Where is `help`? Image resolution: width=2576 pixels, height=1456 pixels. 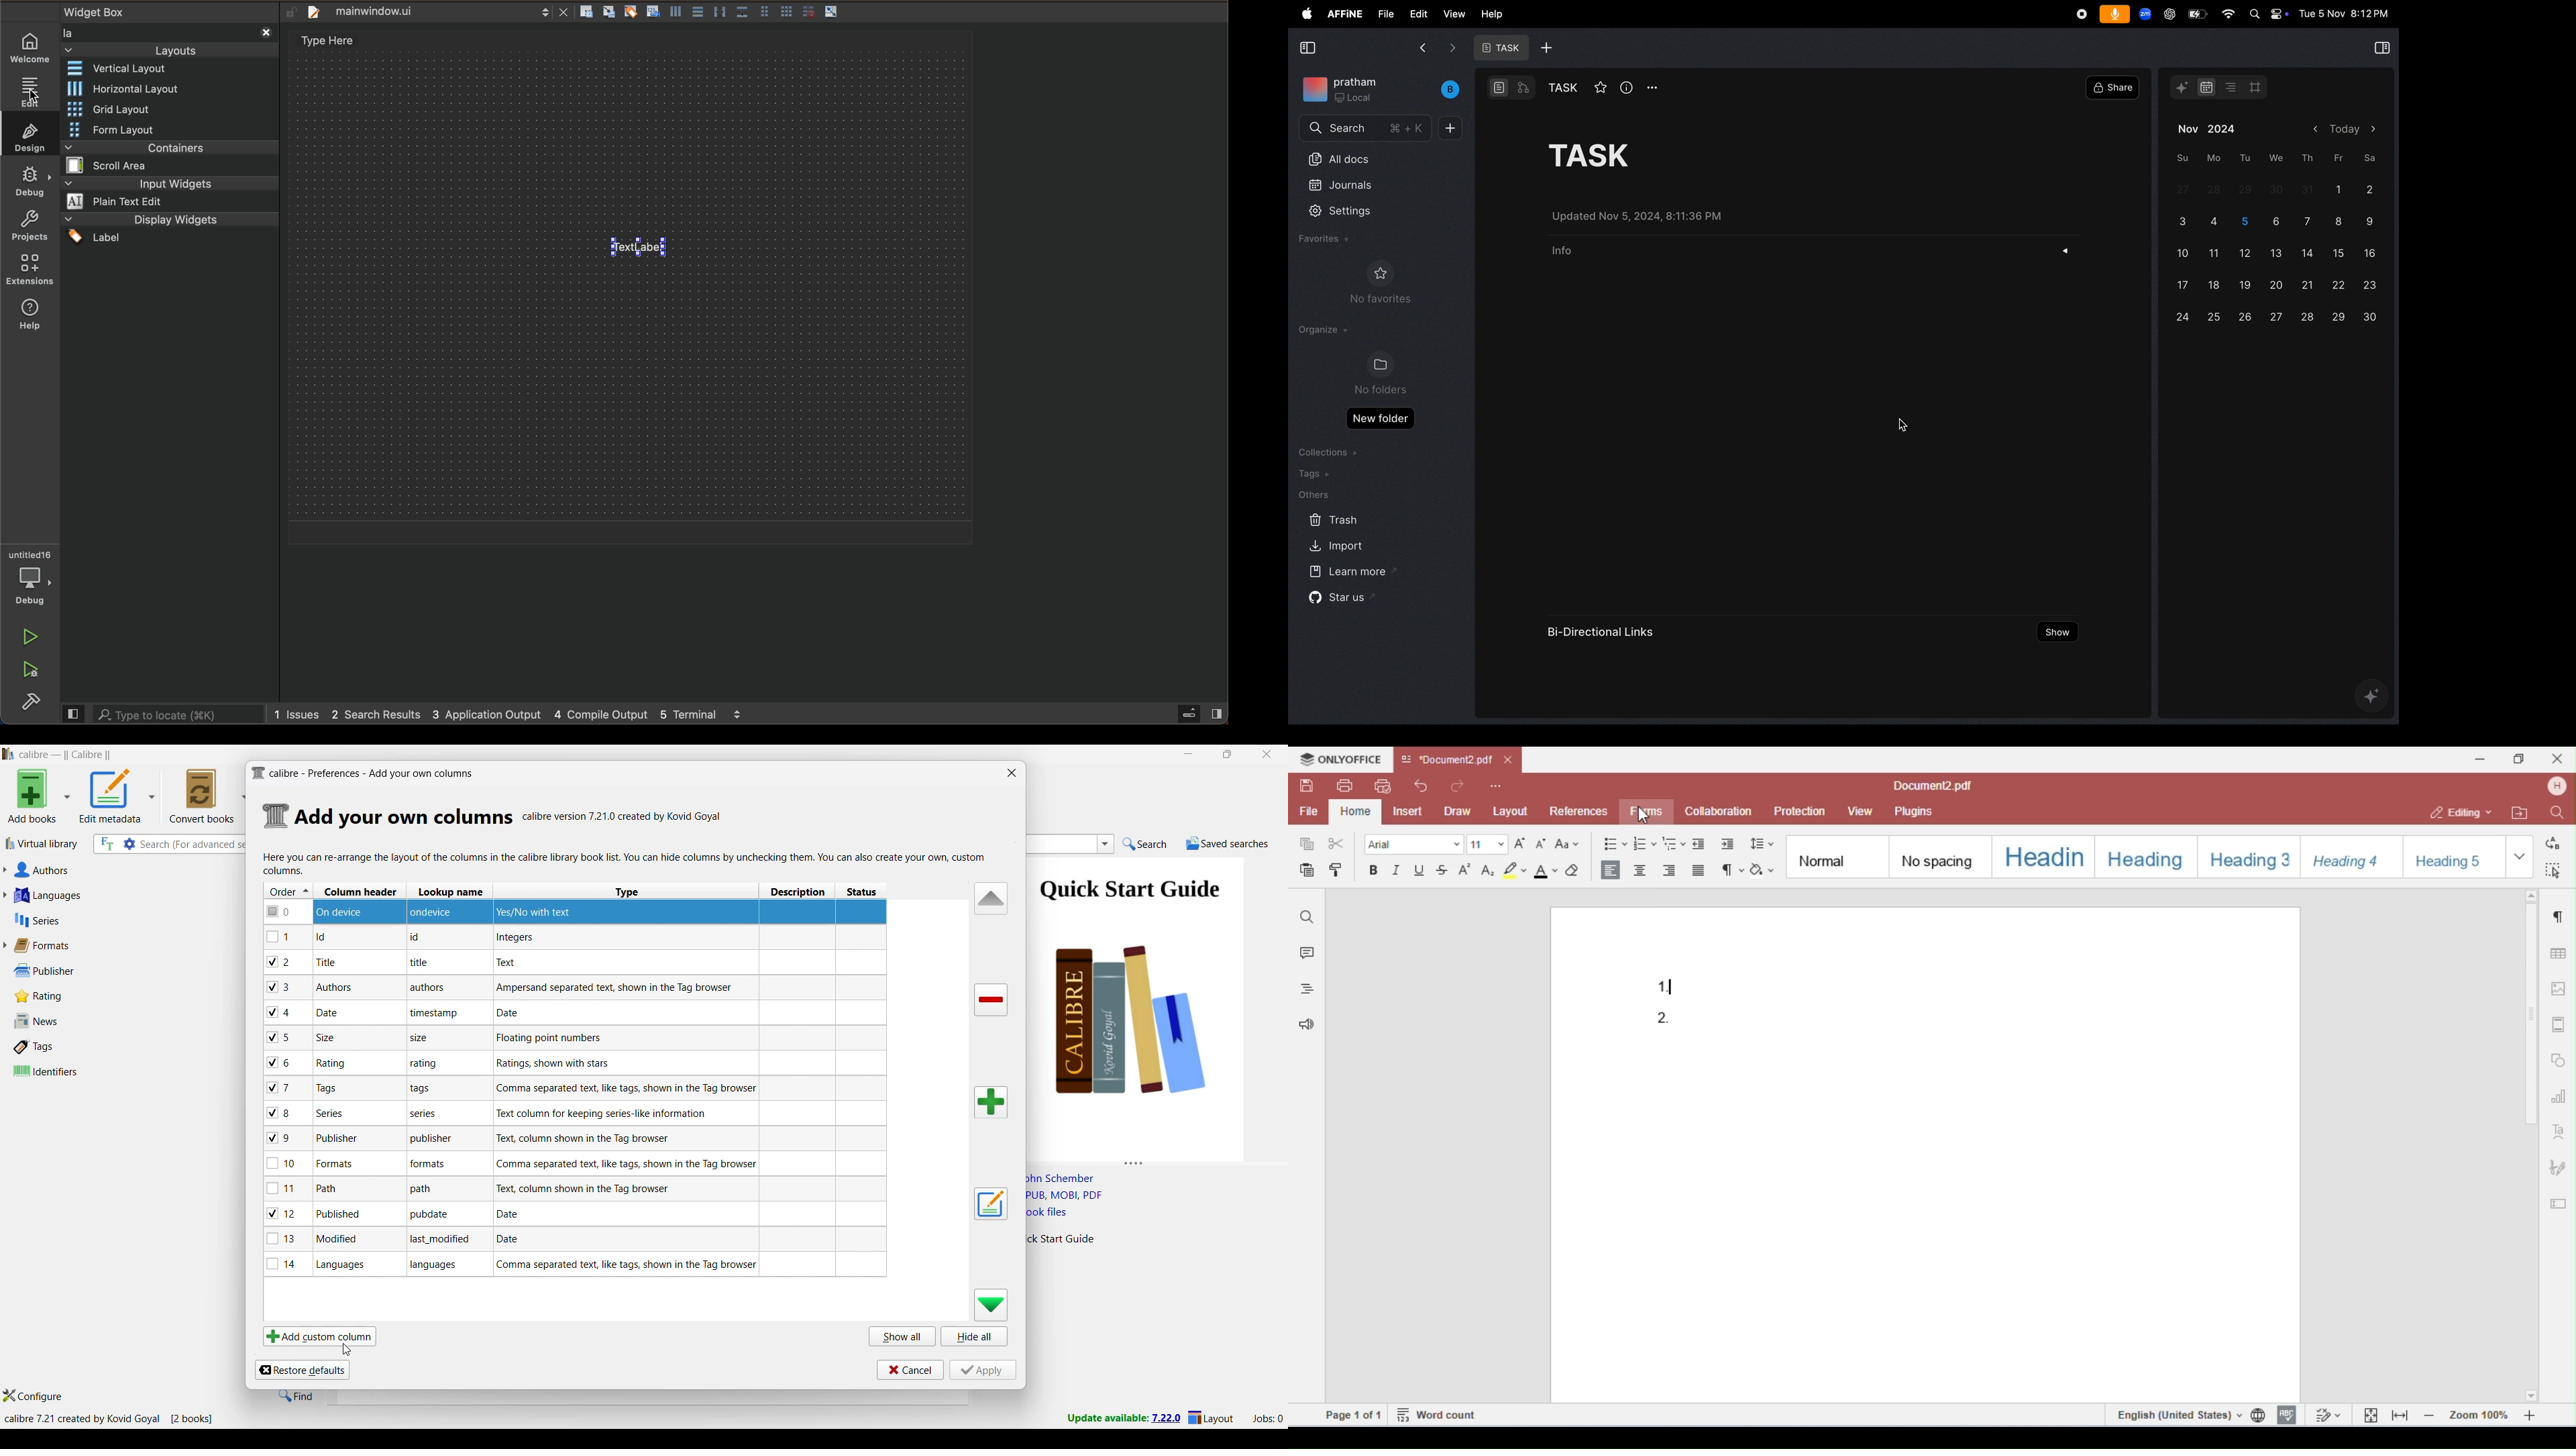 help is located at coordinates (32, 314).